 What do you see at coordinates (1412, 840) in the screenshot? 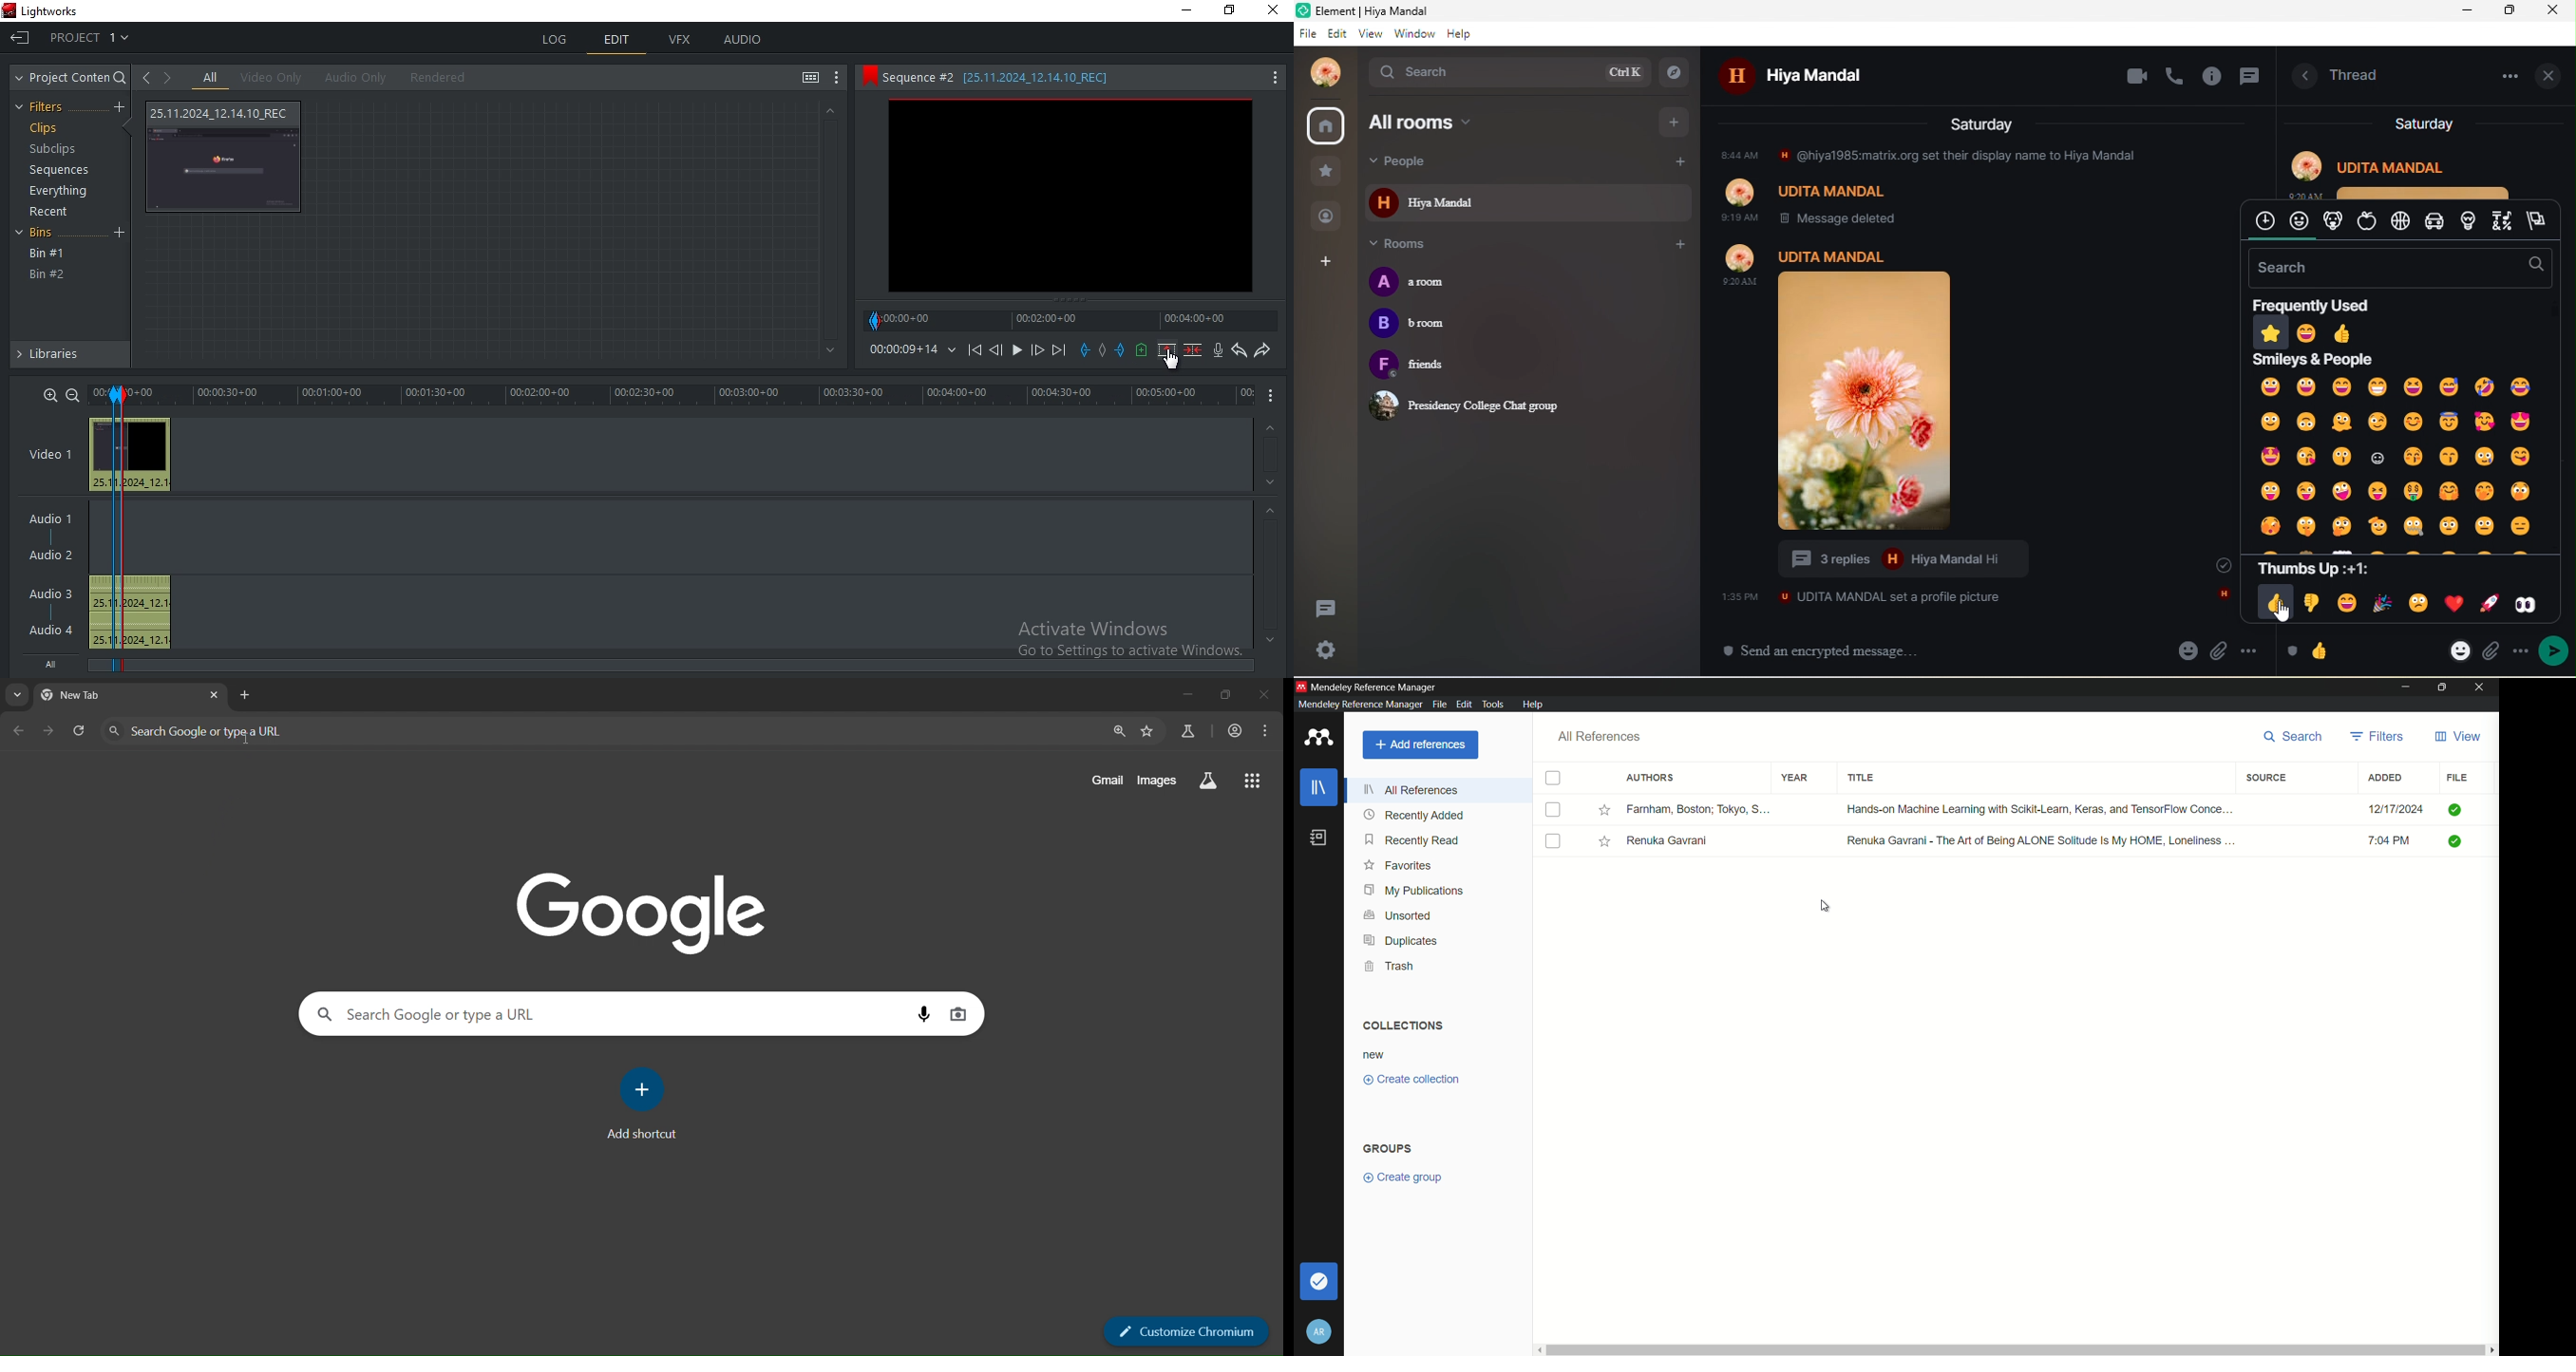
I see `recently added` at bounding box center [1412, 840].